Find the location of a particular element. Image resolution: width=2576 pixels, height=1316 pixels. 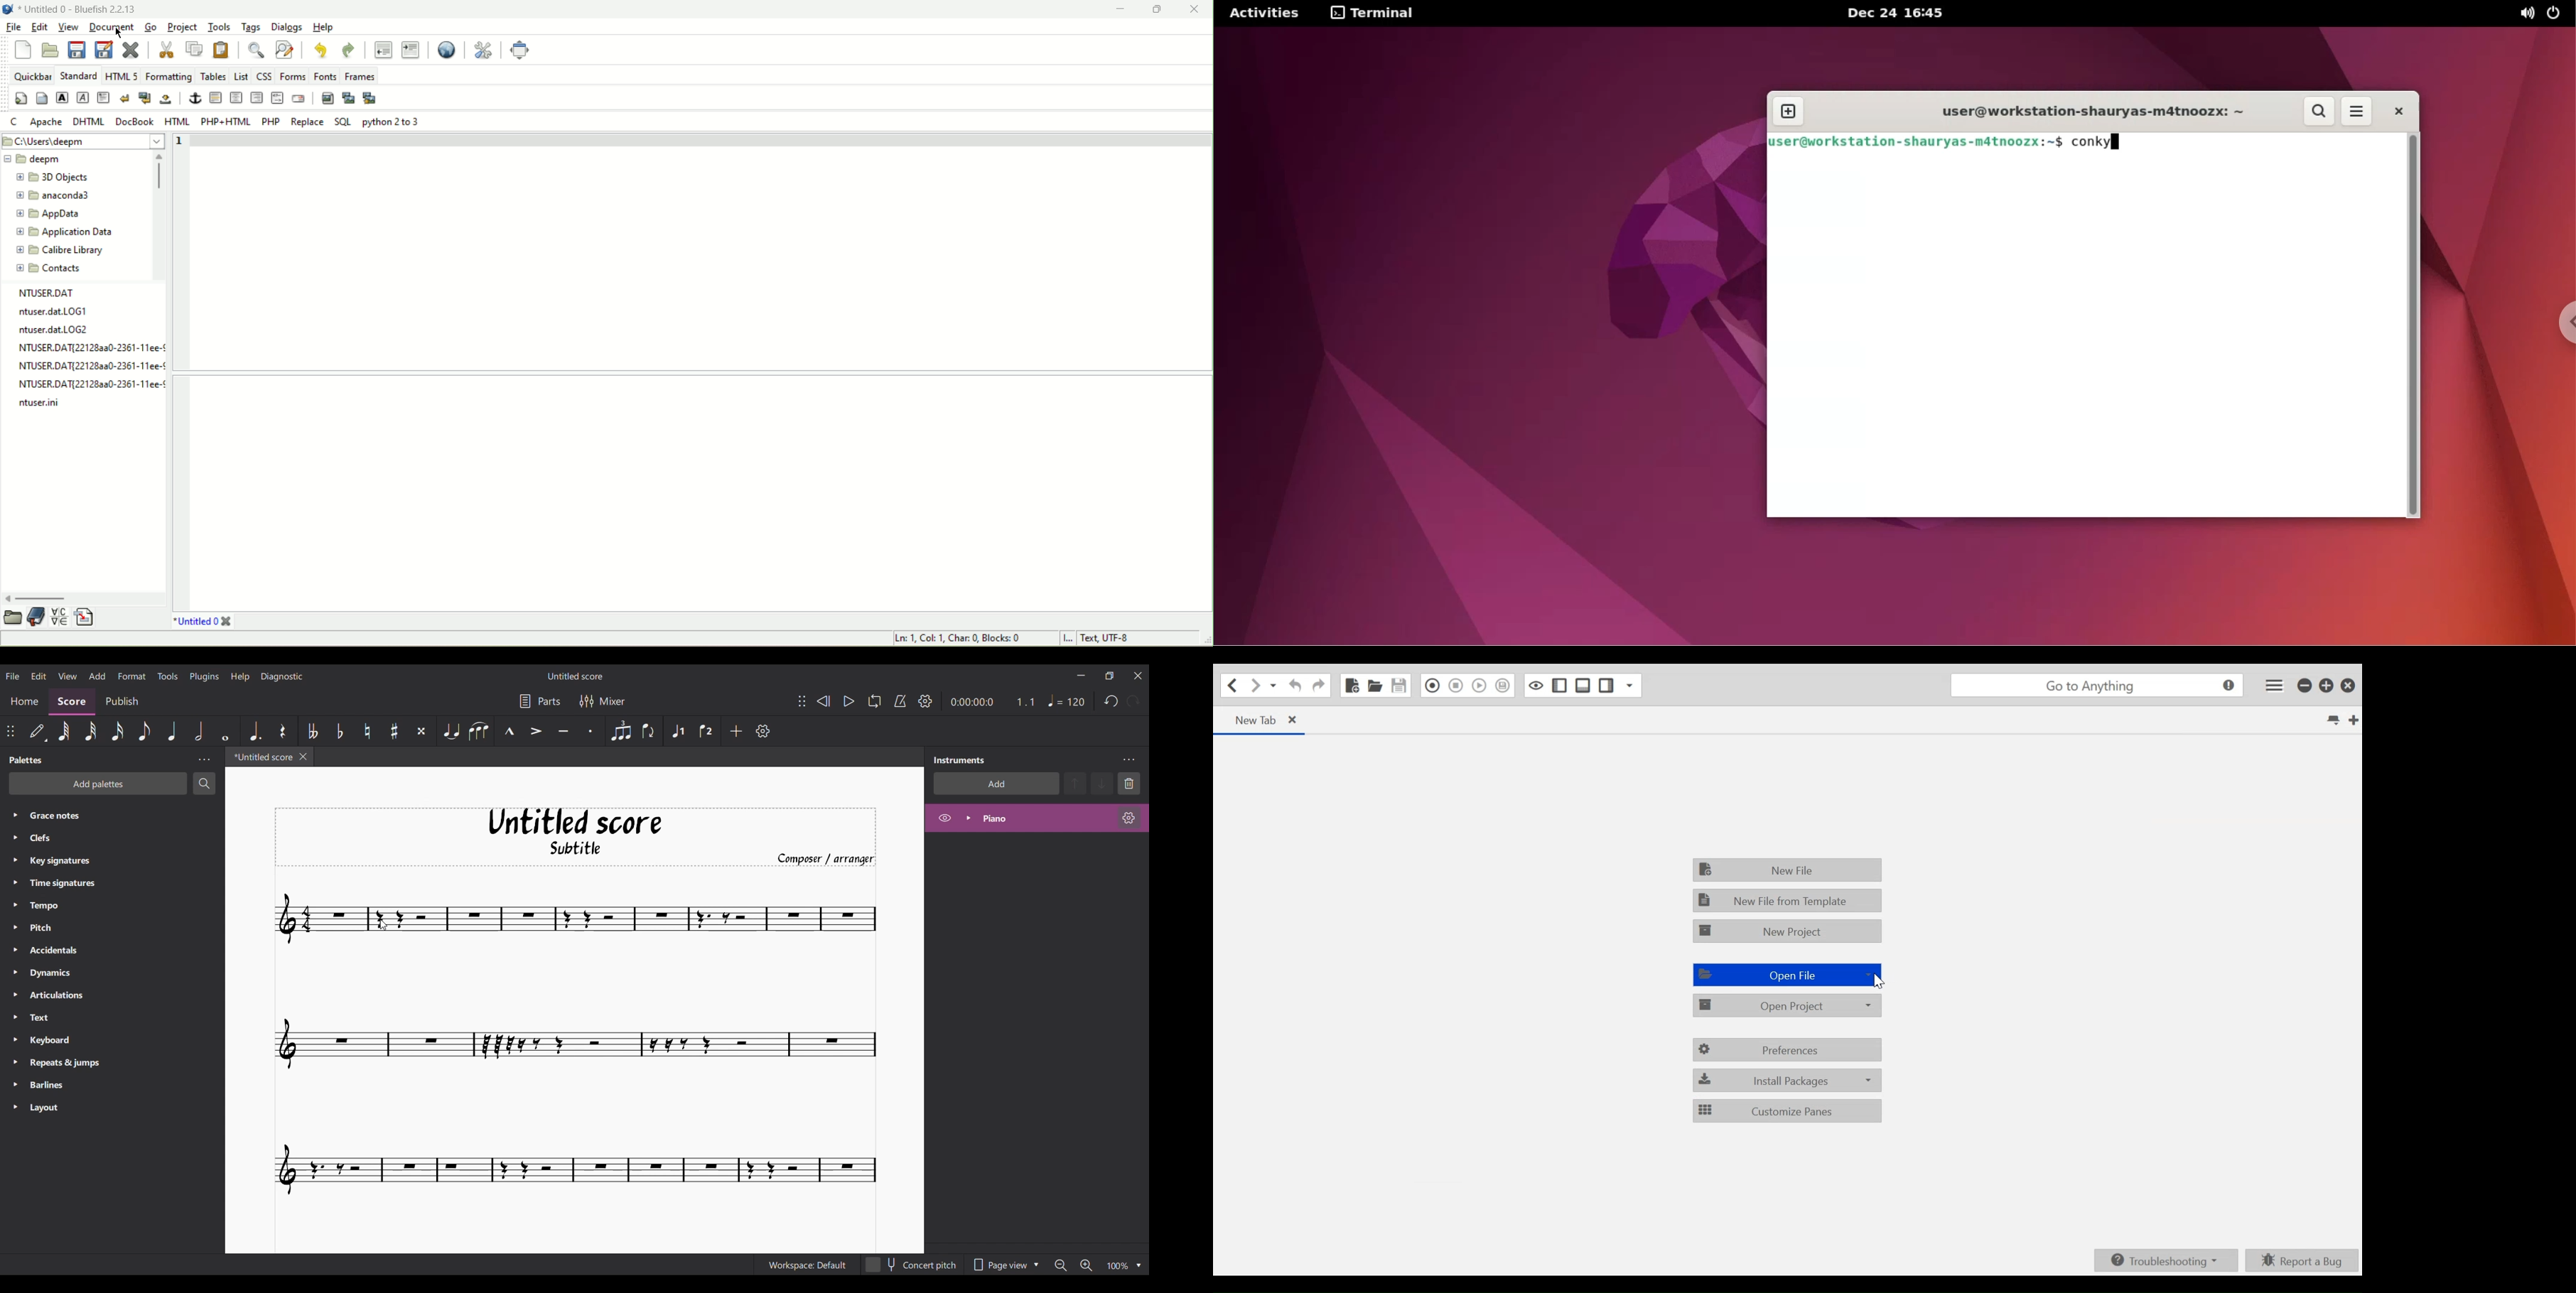

Voice 1 is located at coordinates (678, 730).